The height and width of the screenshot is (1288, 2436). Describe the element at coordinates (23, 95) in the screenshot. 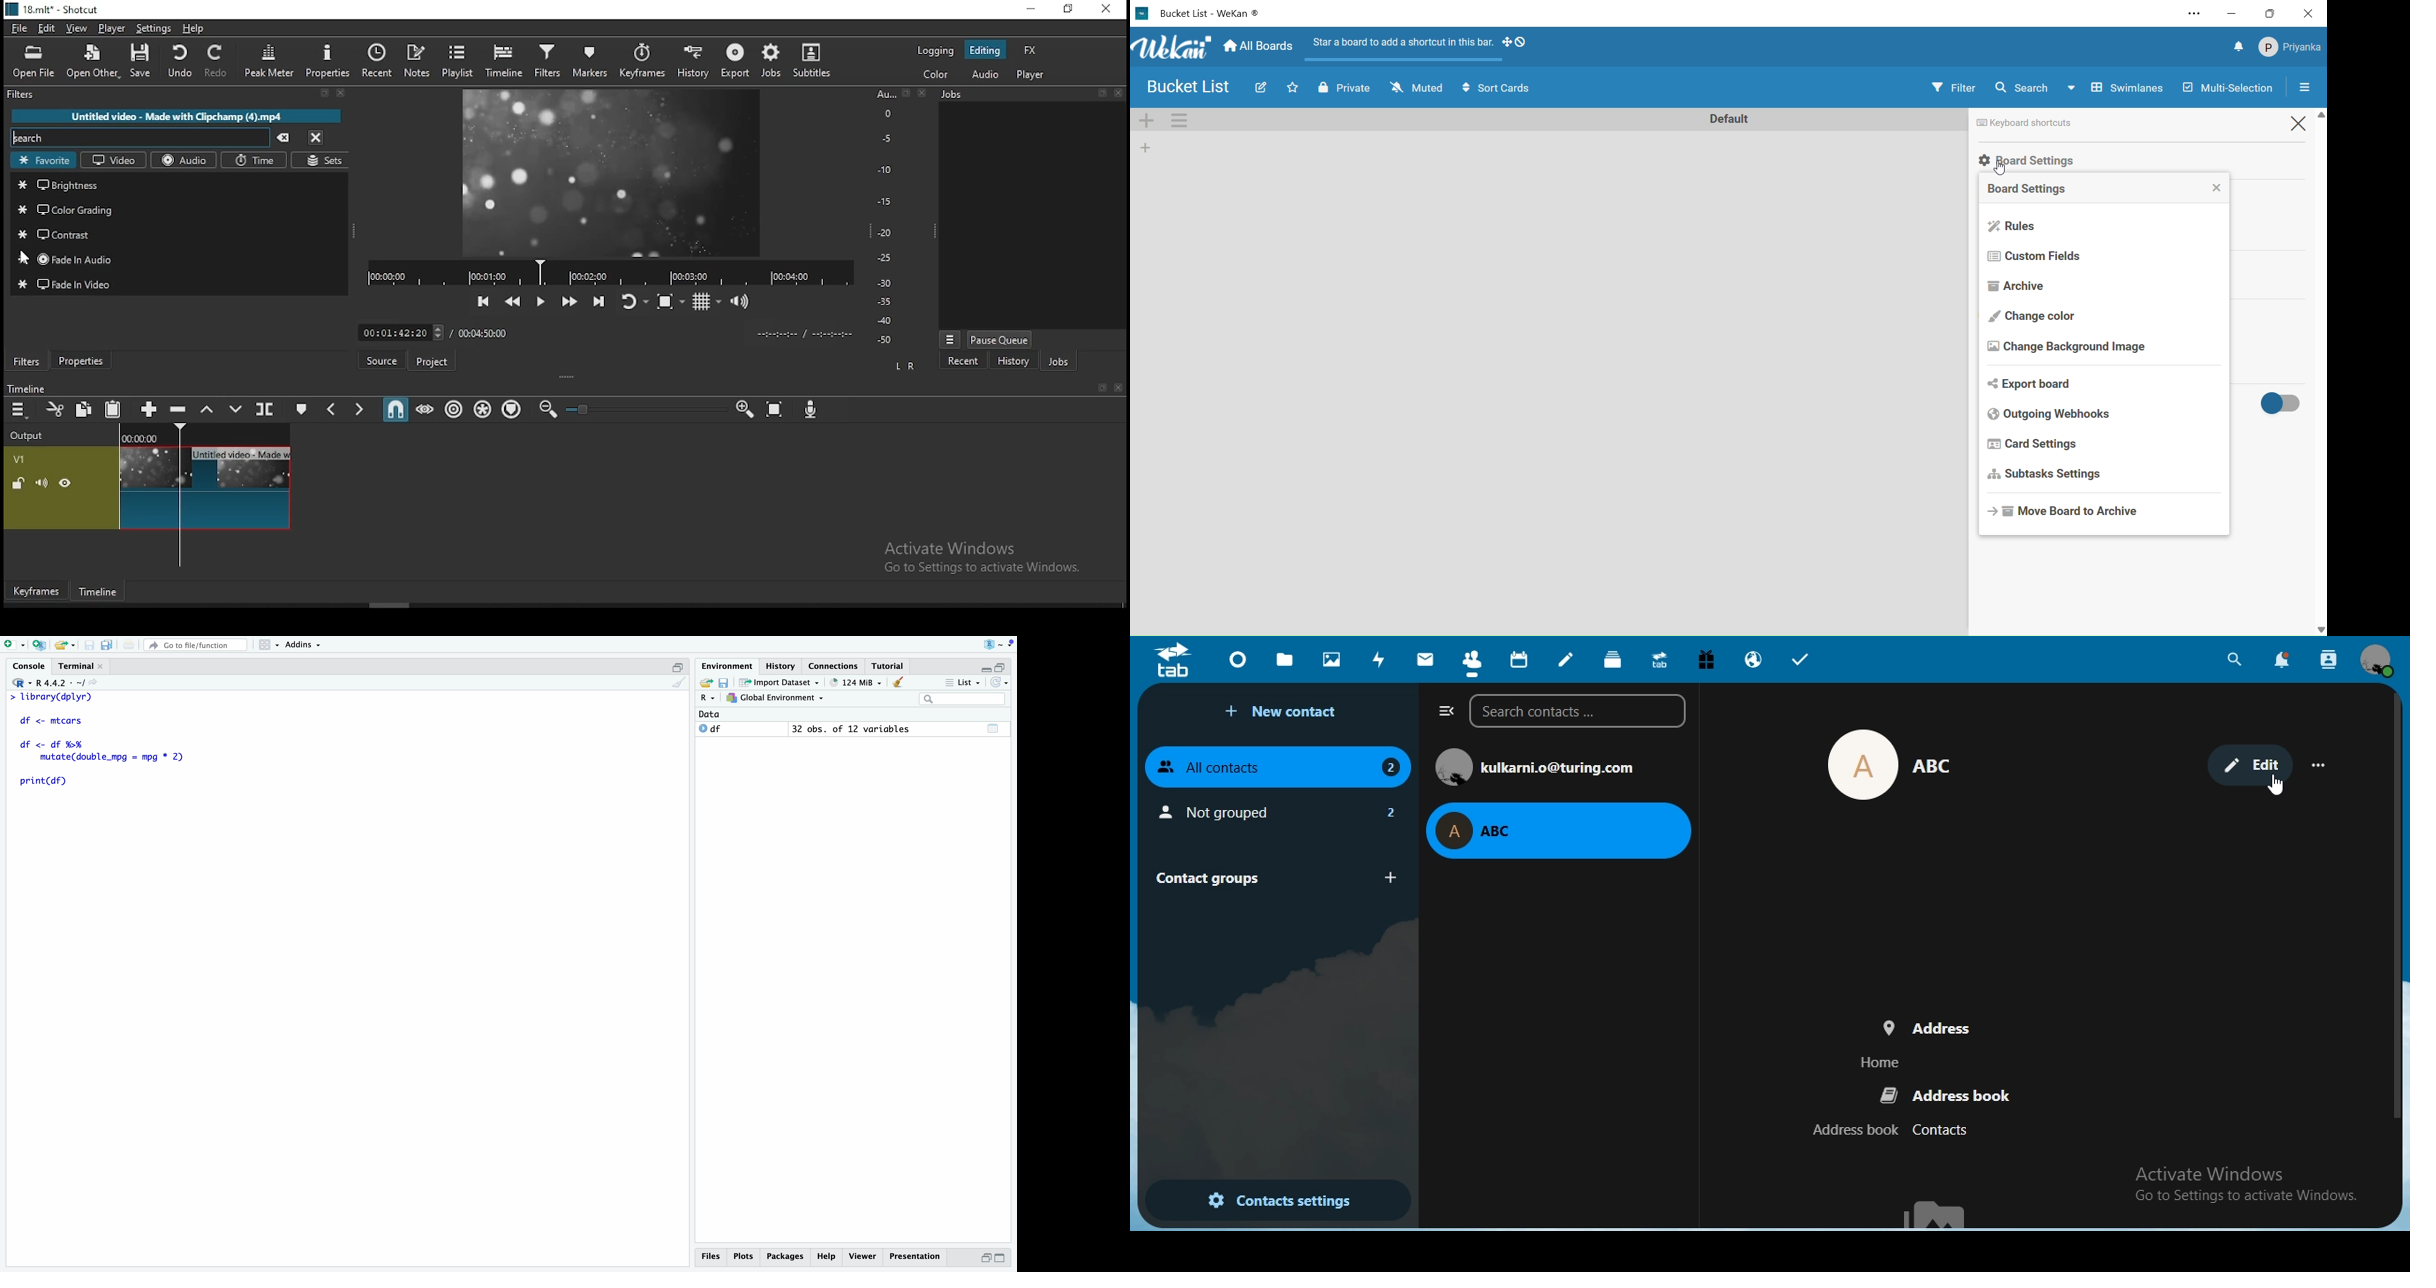

I see `filters` at that location.